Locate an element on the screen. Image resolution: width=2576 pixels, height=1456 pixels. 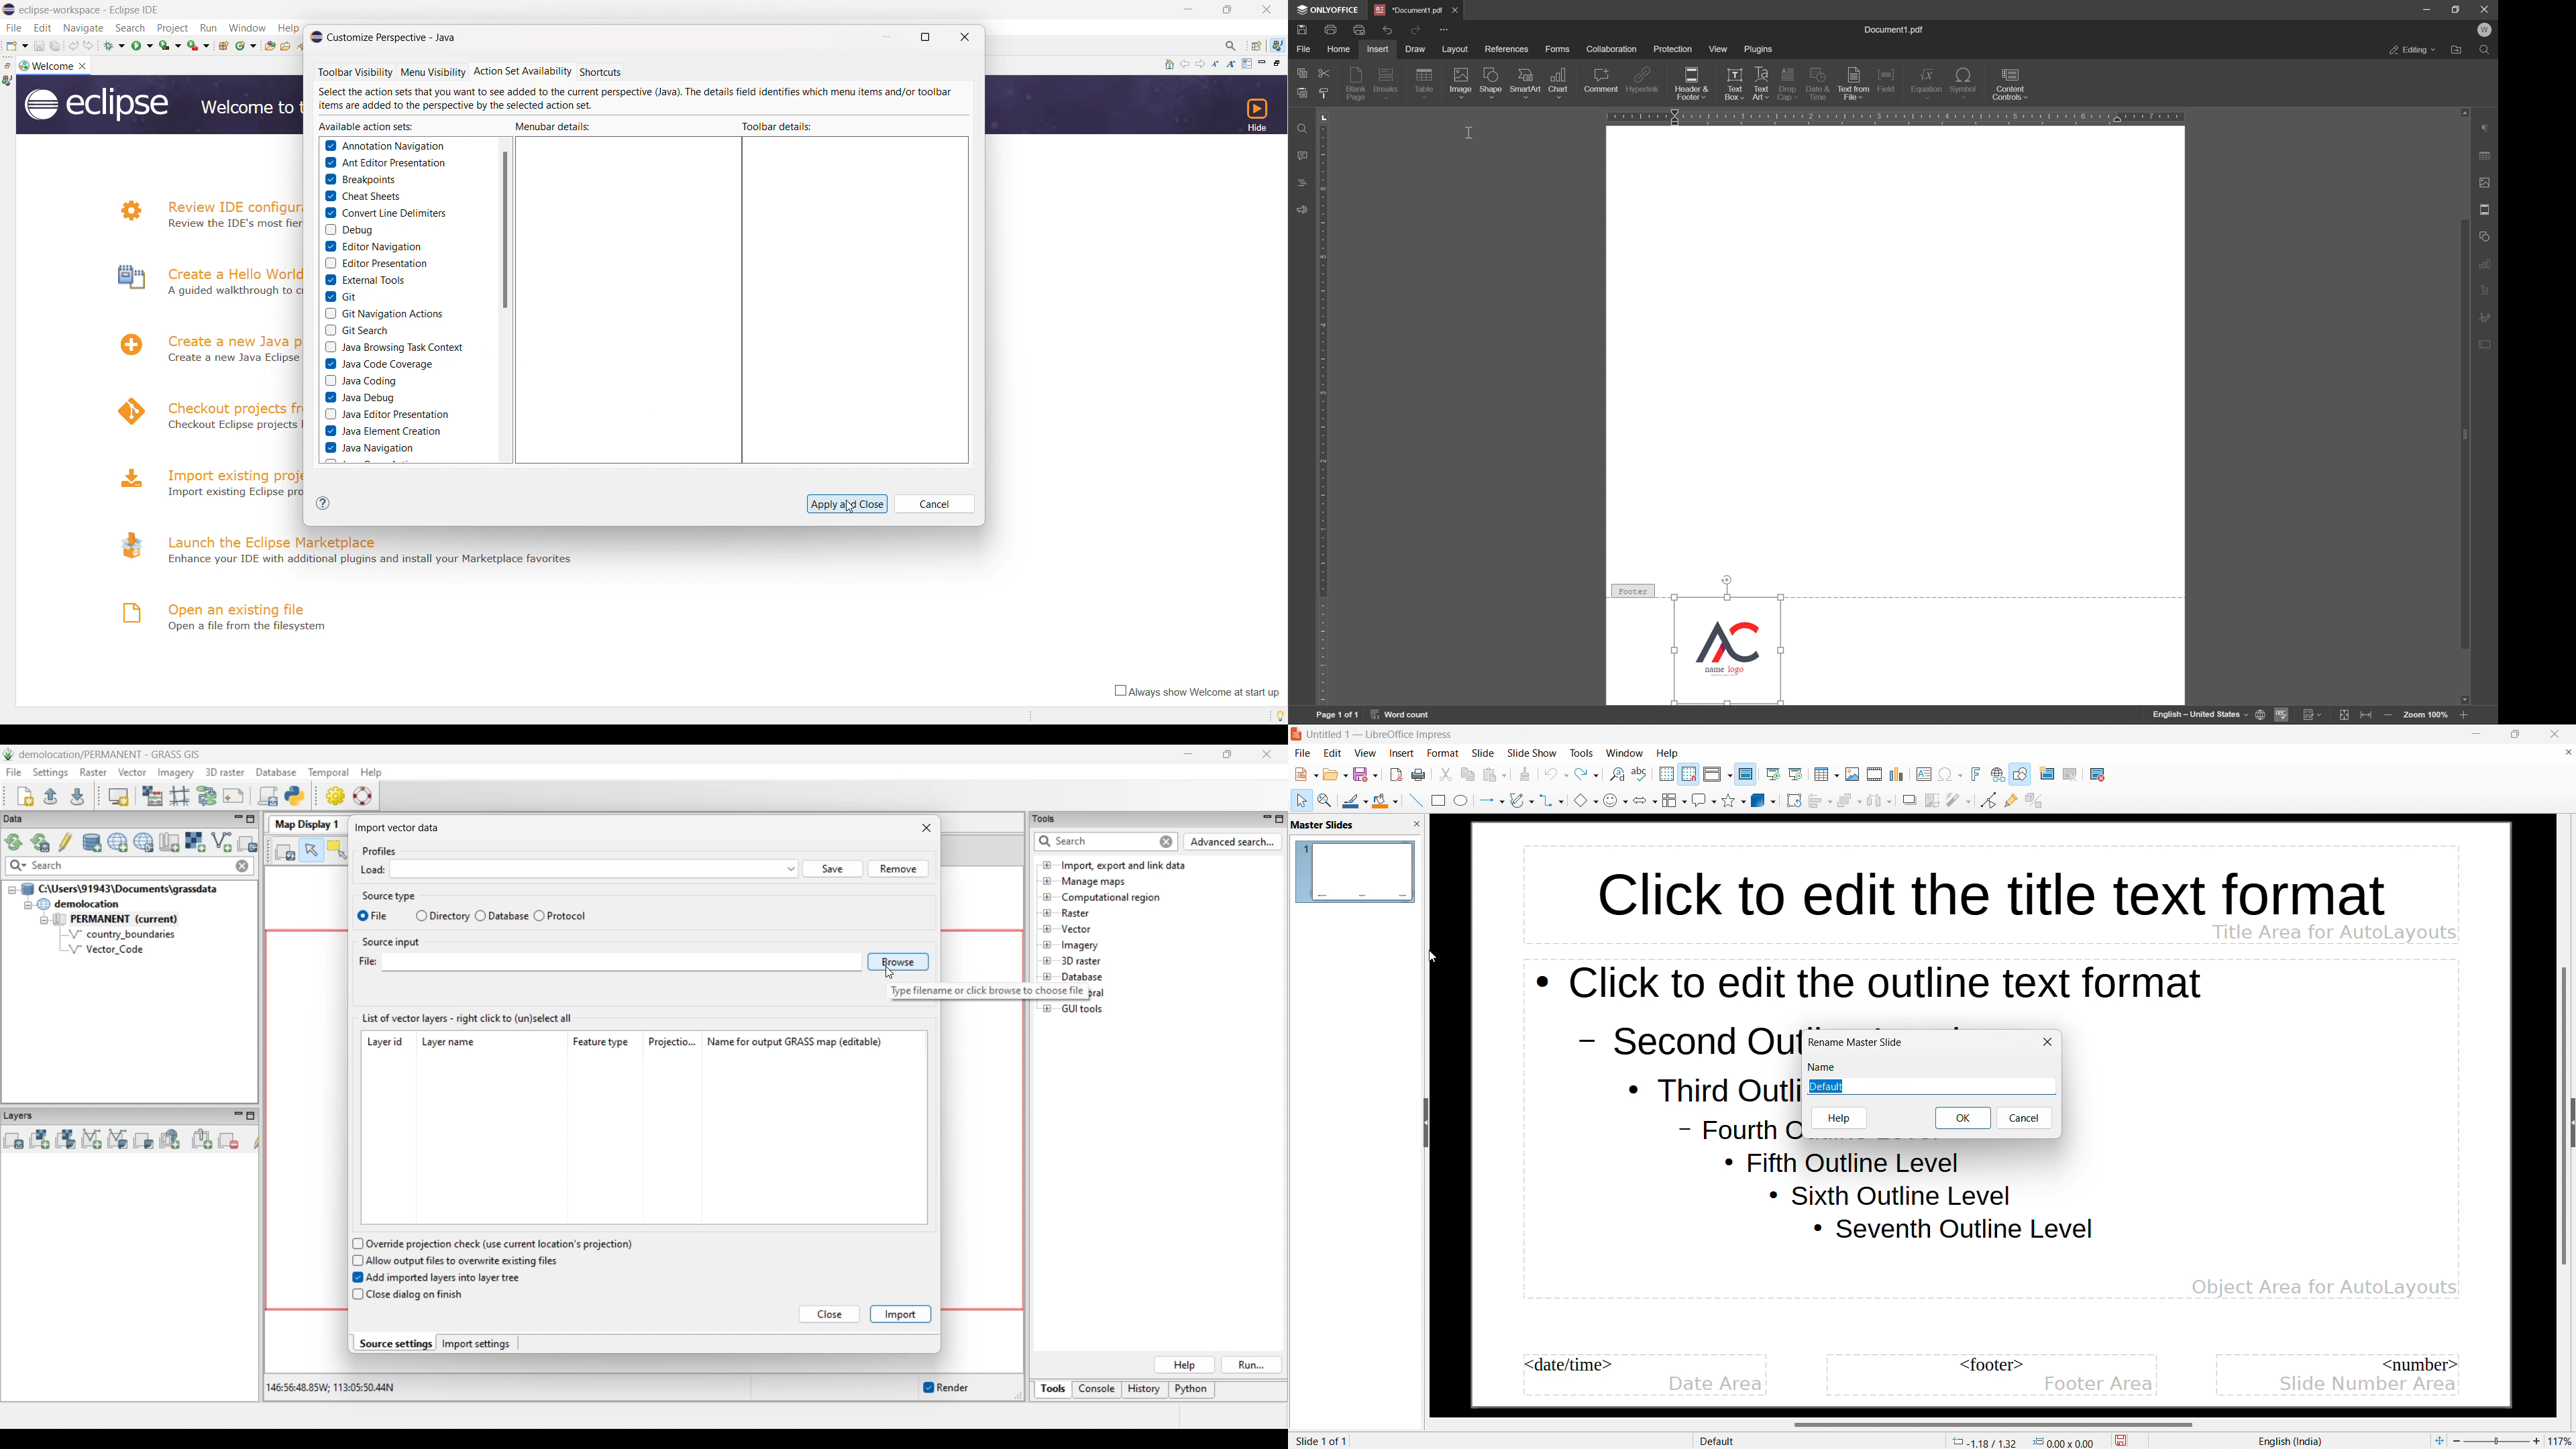
master slide is located at coordinates (1746, 774).